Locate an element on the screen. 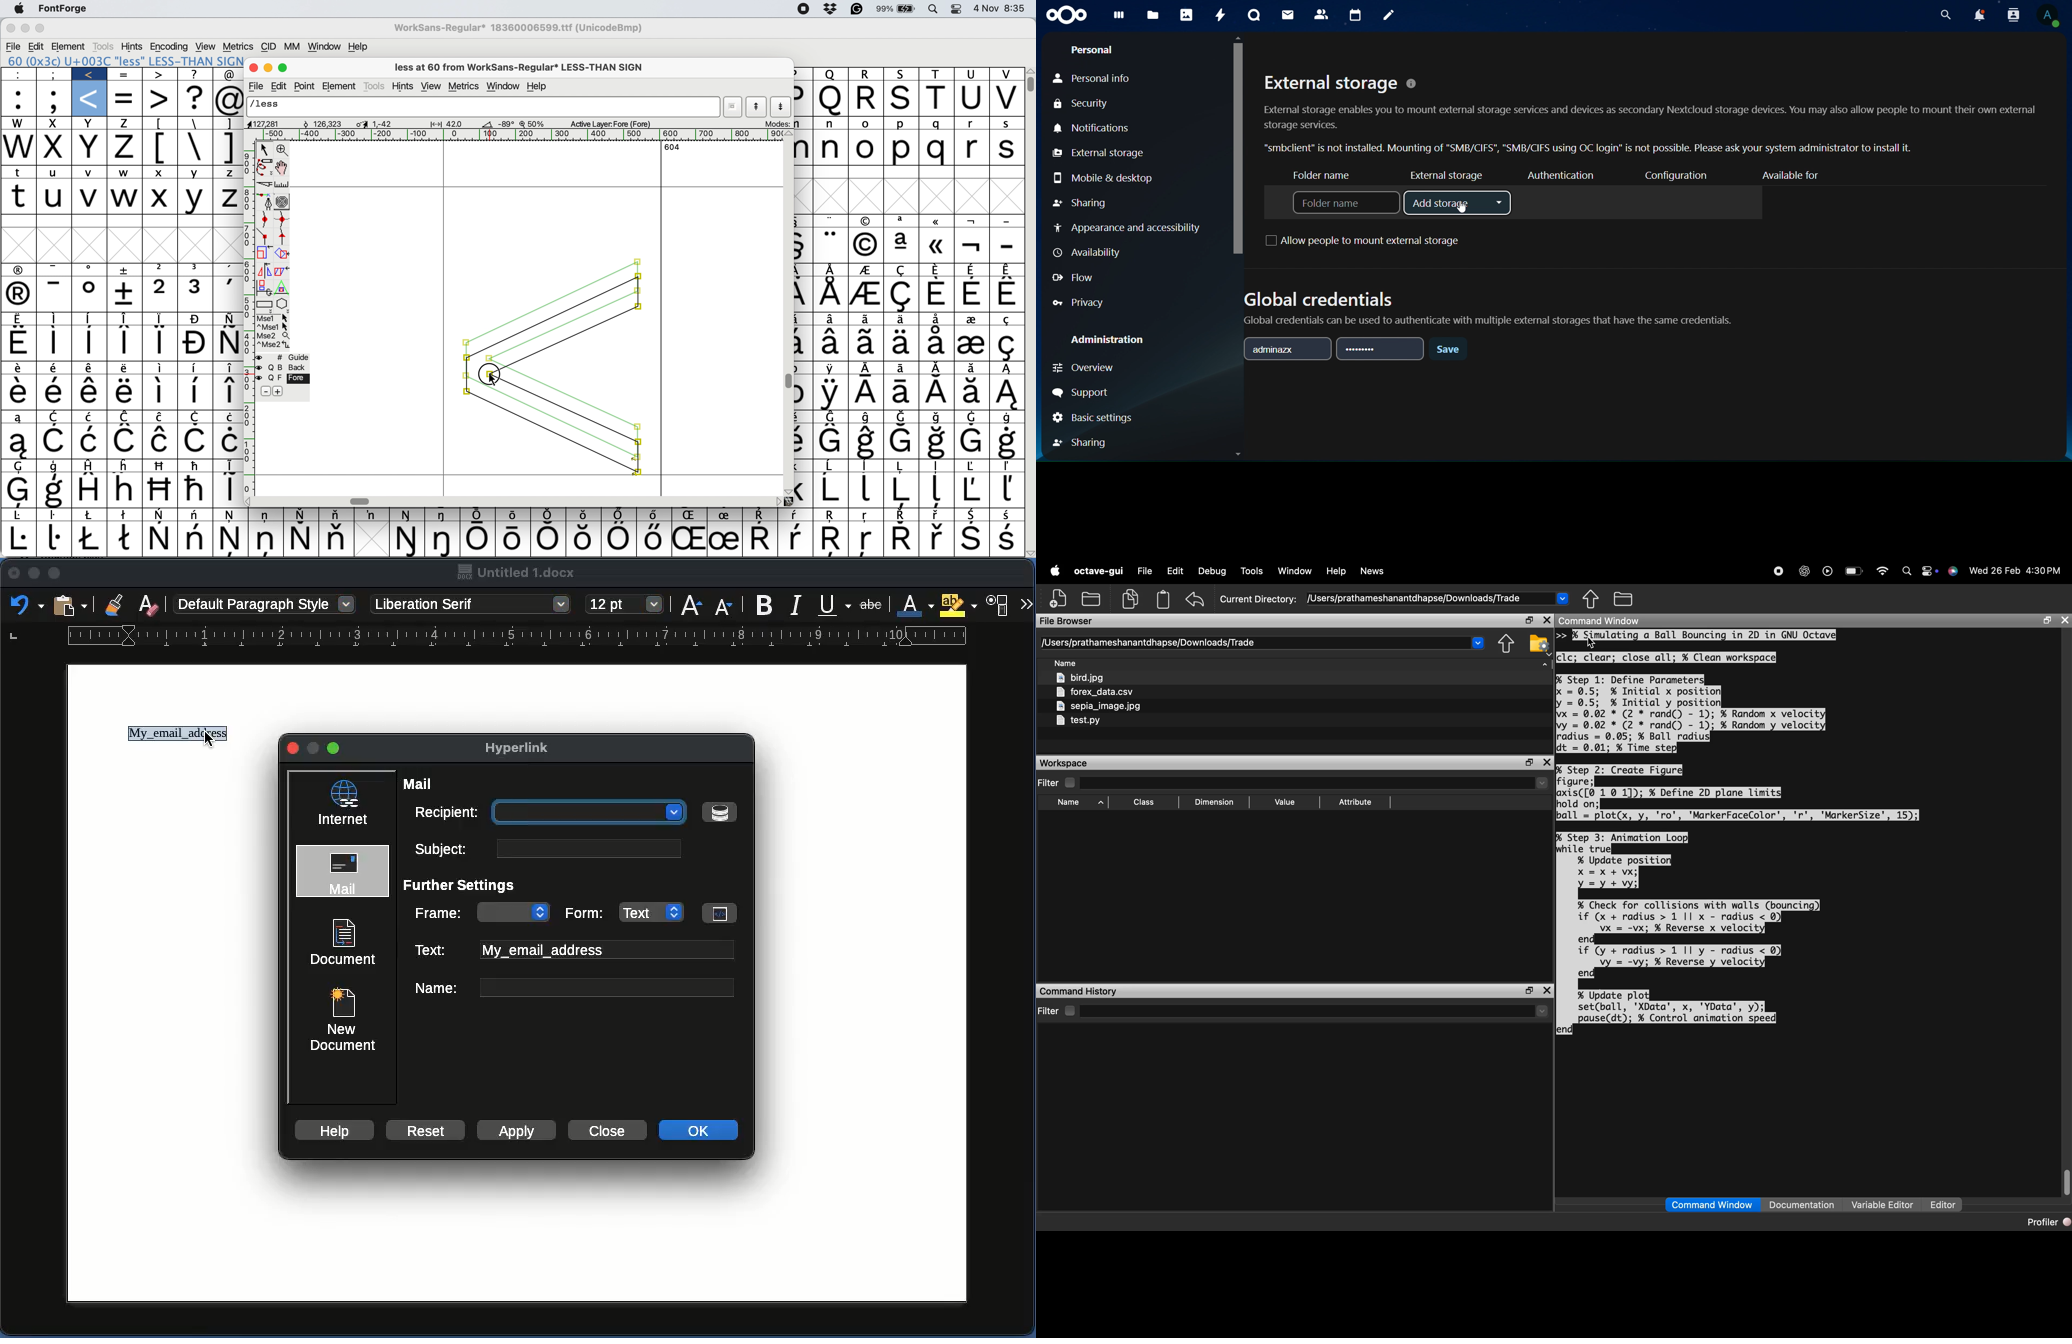 The width and height of the screenshot is (2072, 1344). w is located at coordinates (125, 197).